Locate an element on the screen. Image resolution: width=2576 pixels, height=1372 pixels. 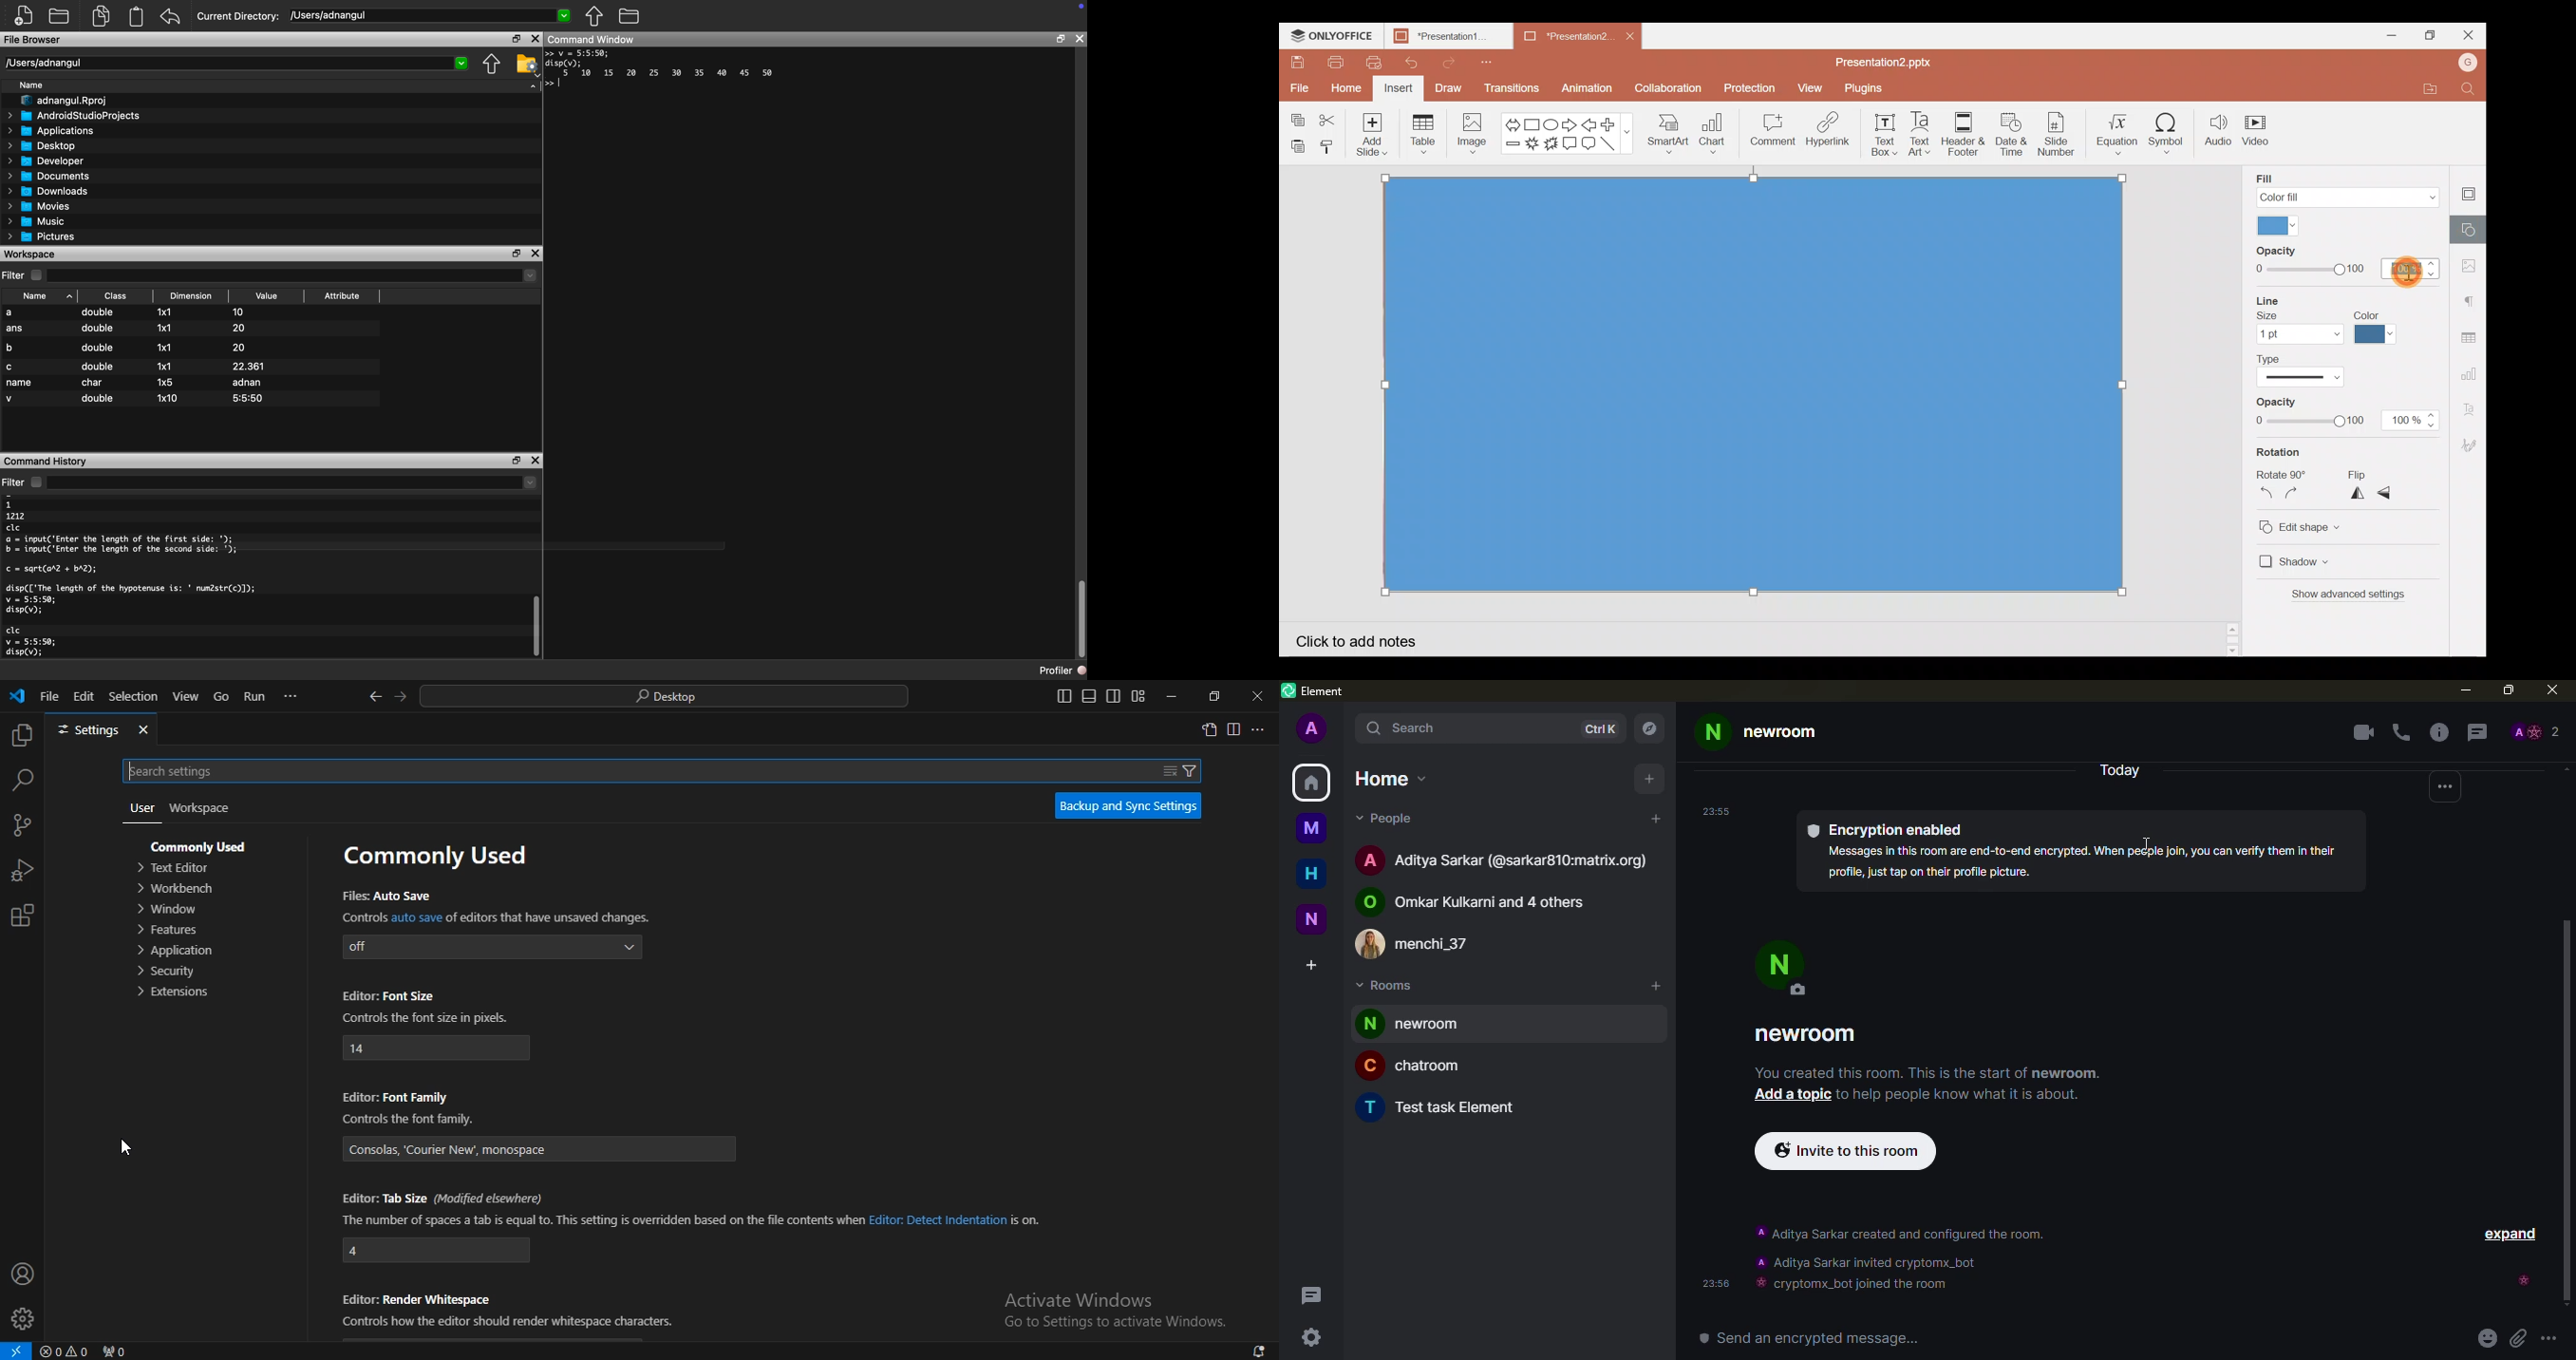
Image is located at coordinates (1472, 133).